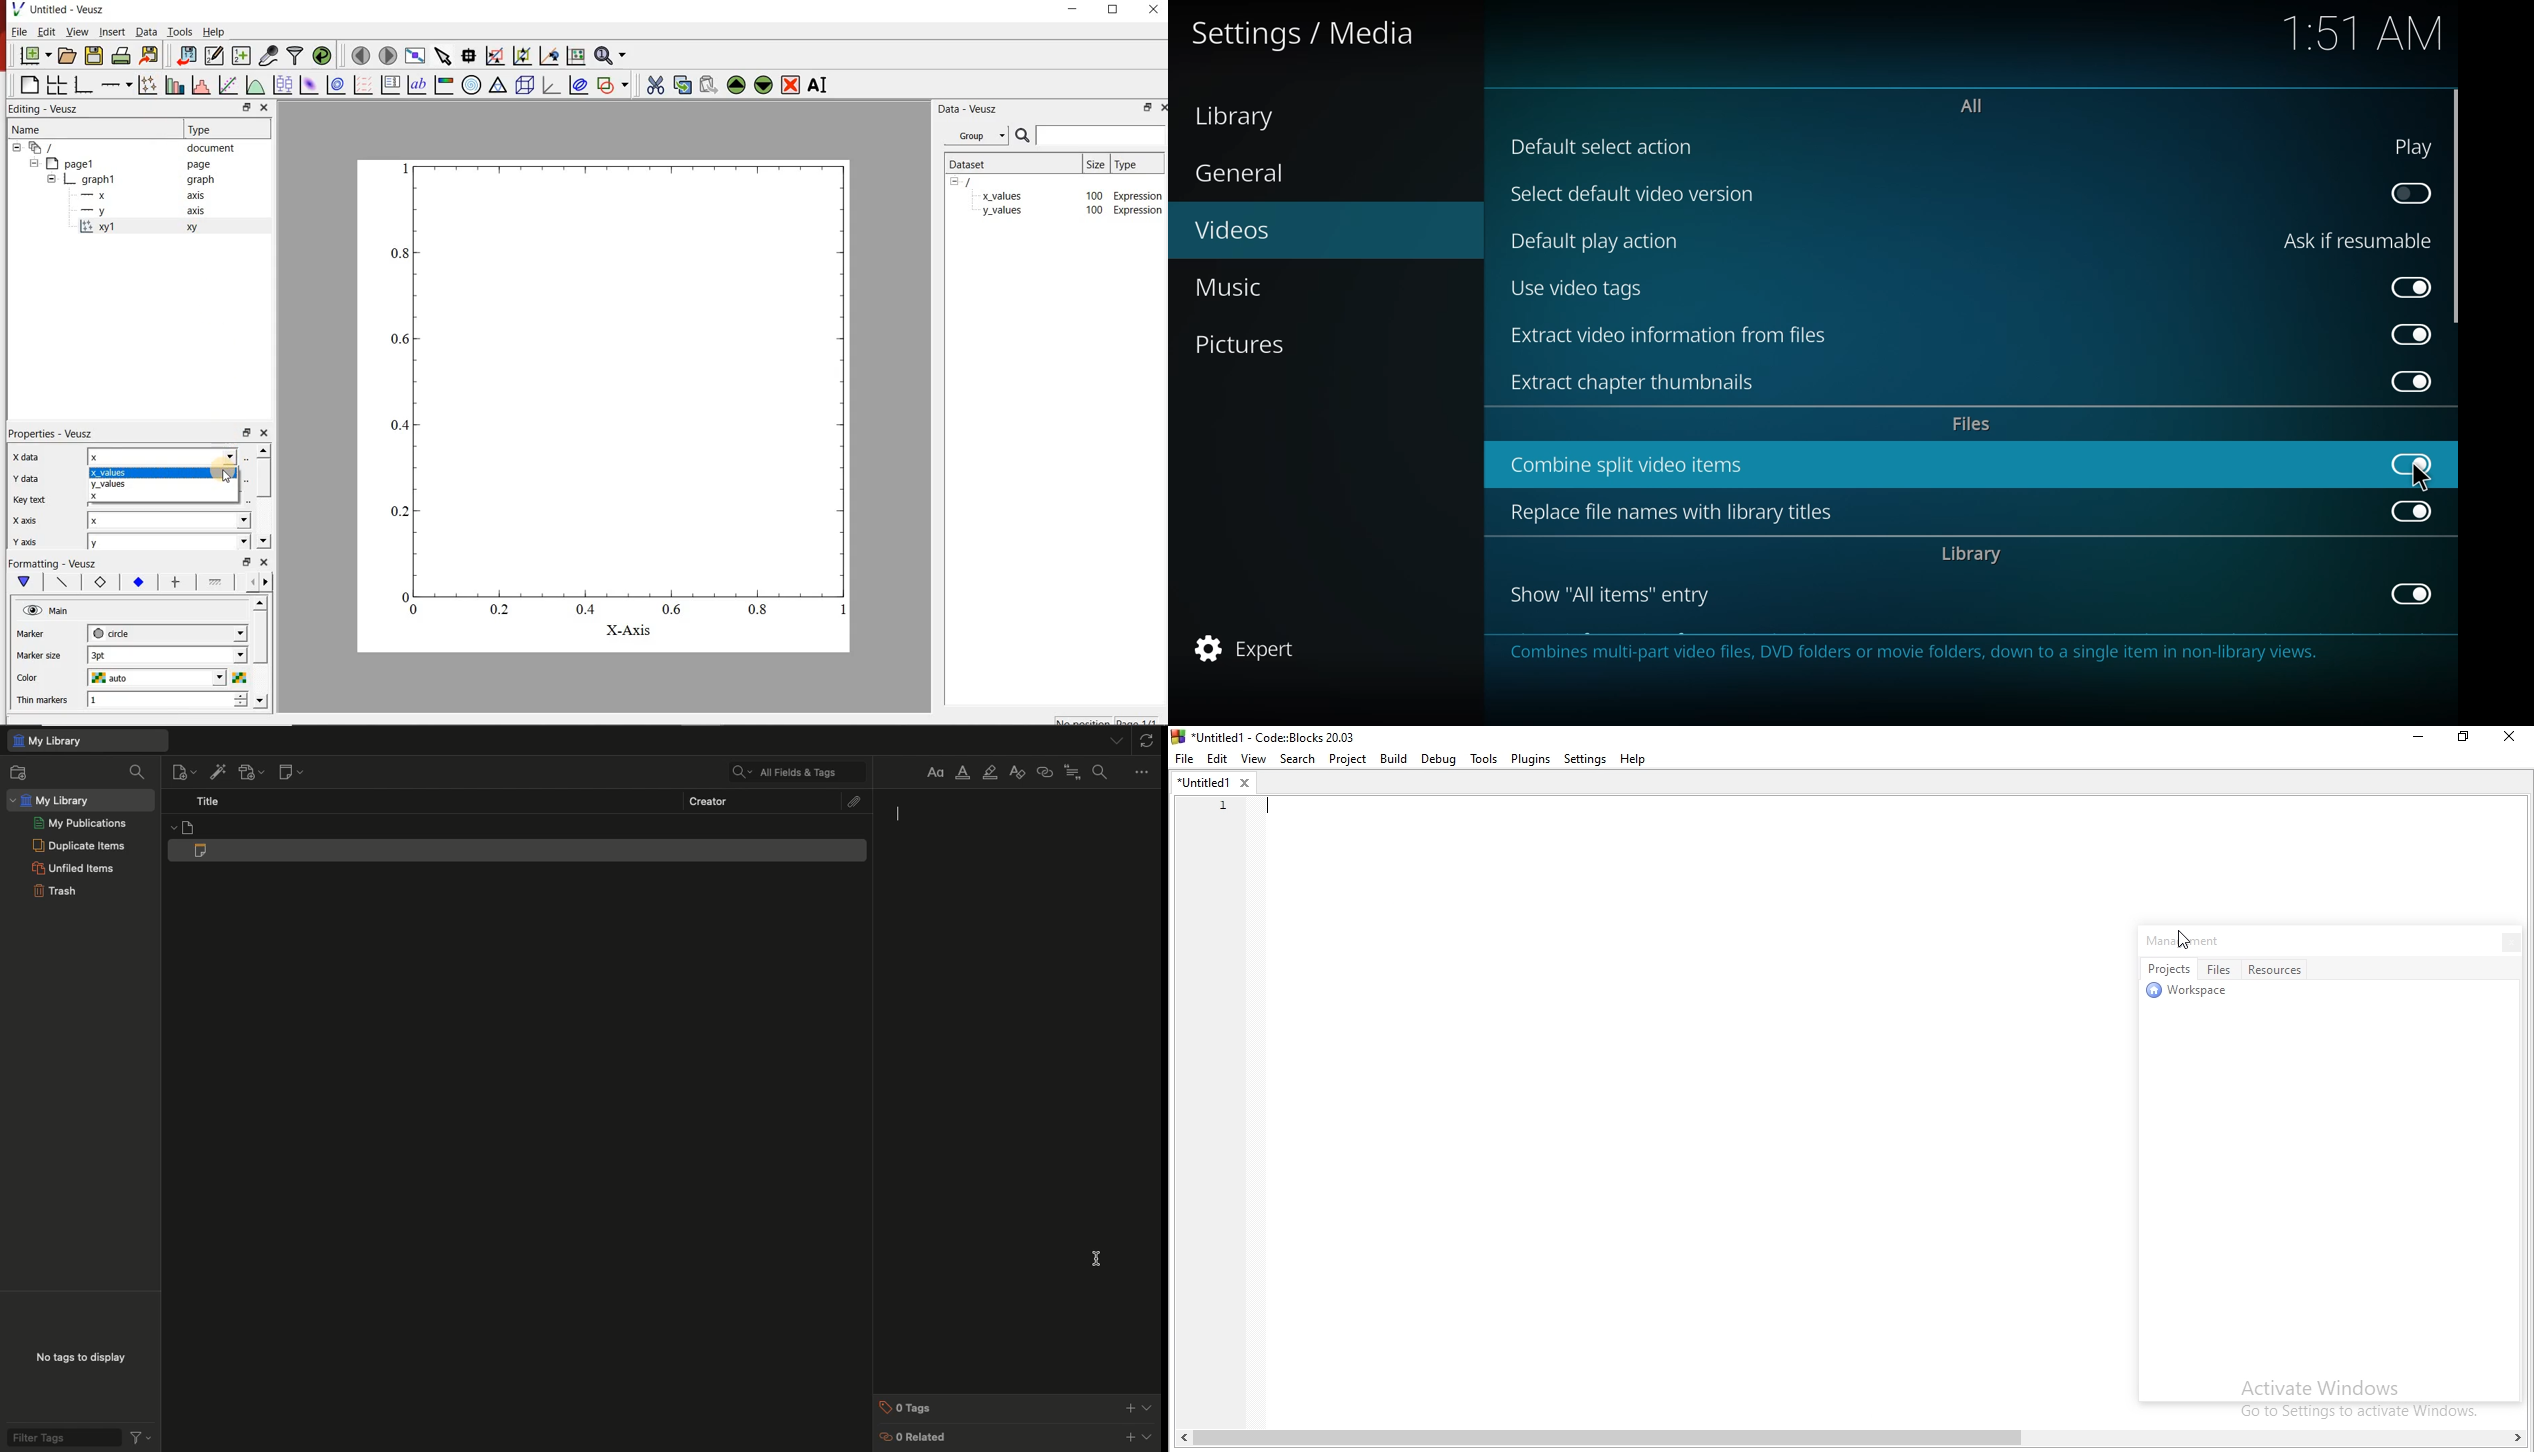 The height and width of the screenshot is (1456, 2548). What do you see at coordinates (1530, 760) in the screenshot?
I see `Plugins ` at bounding box center [1530, 760].